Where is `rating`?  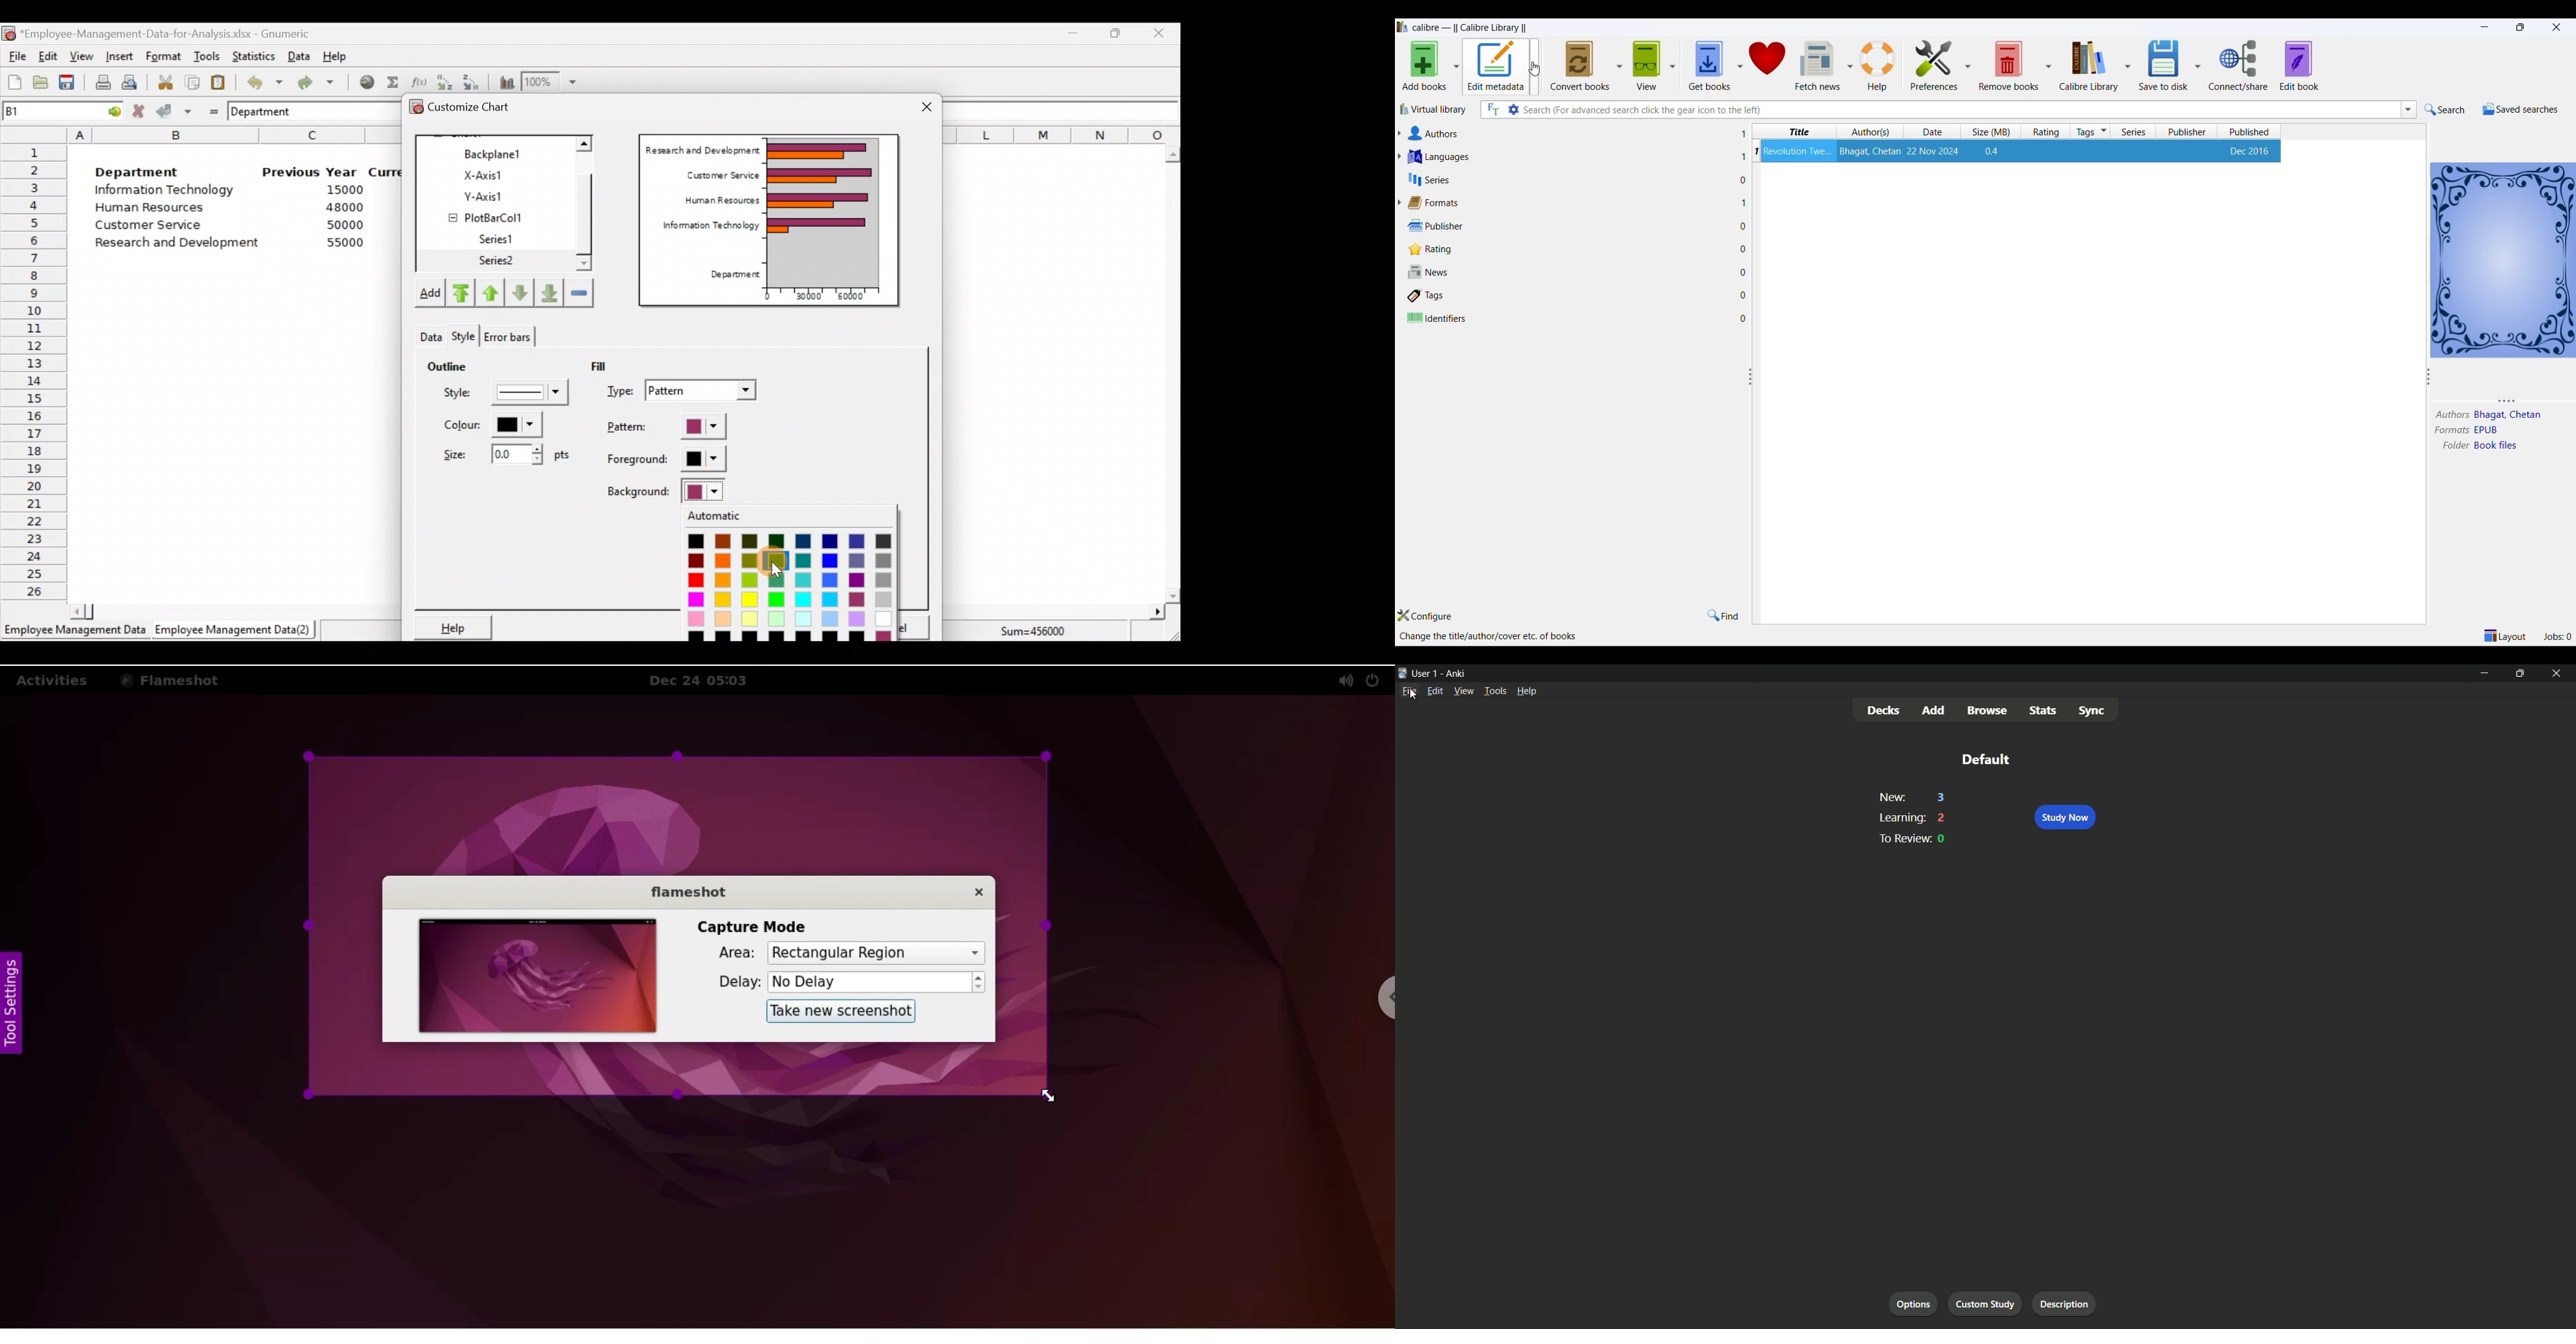 rating is located at coordinates (1428, 249).